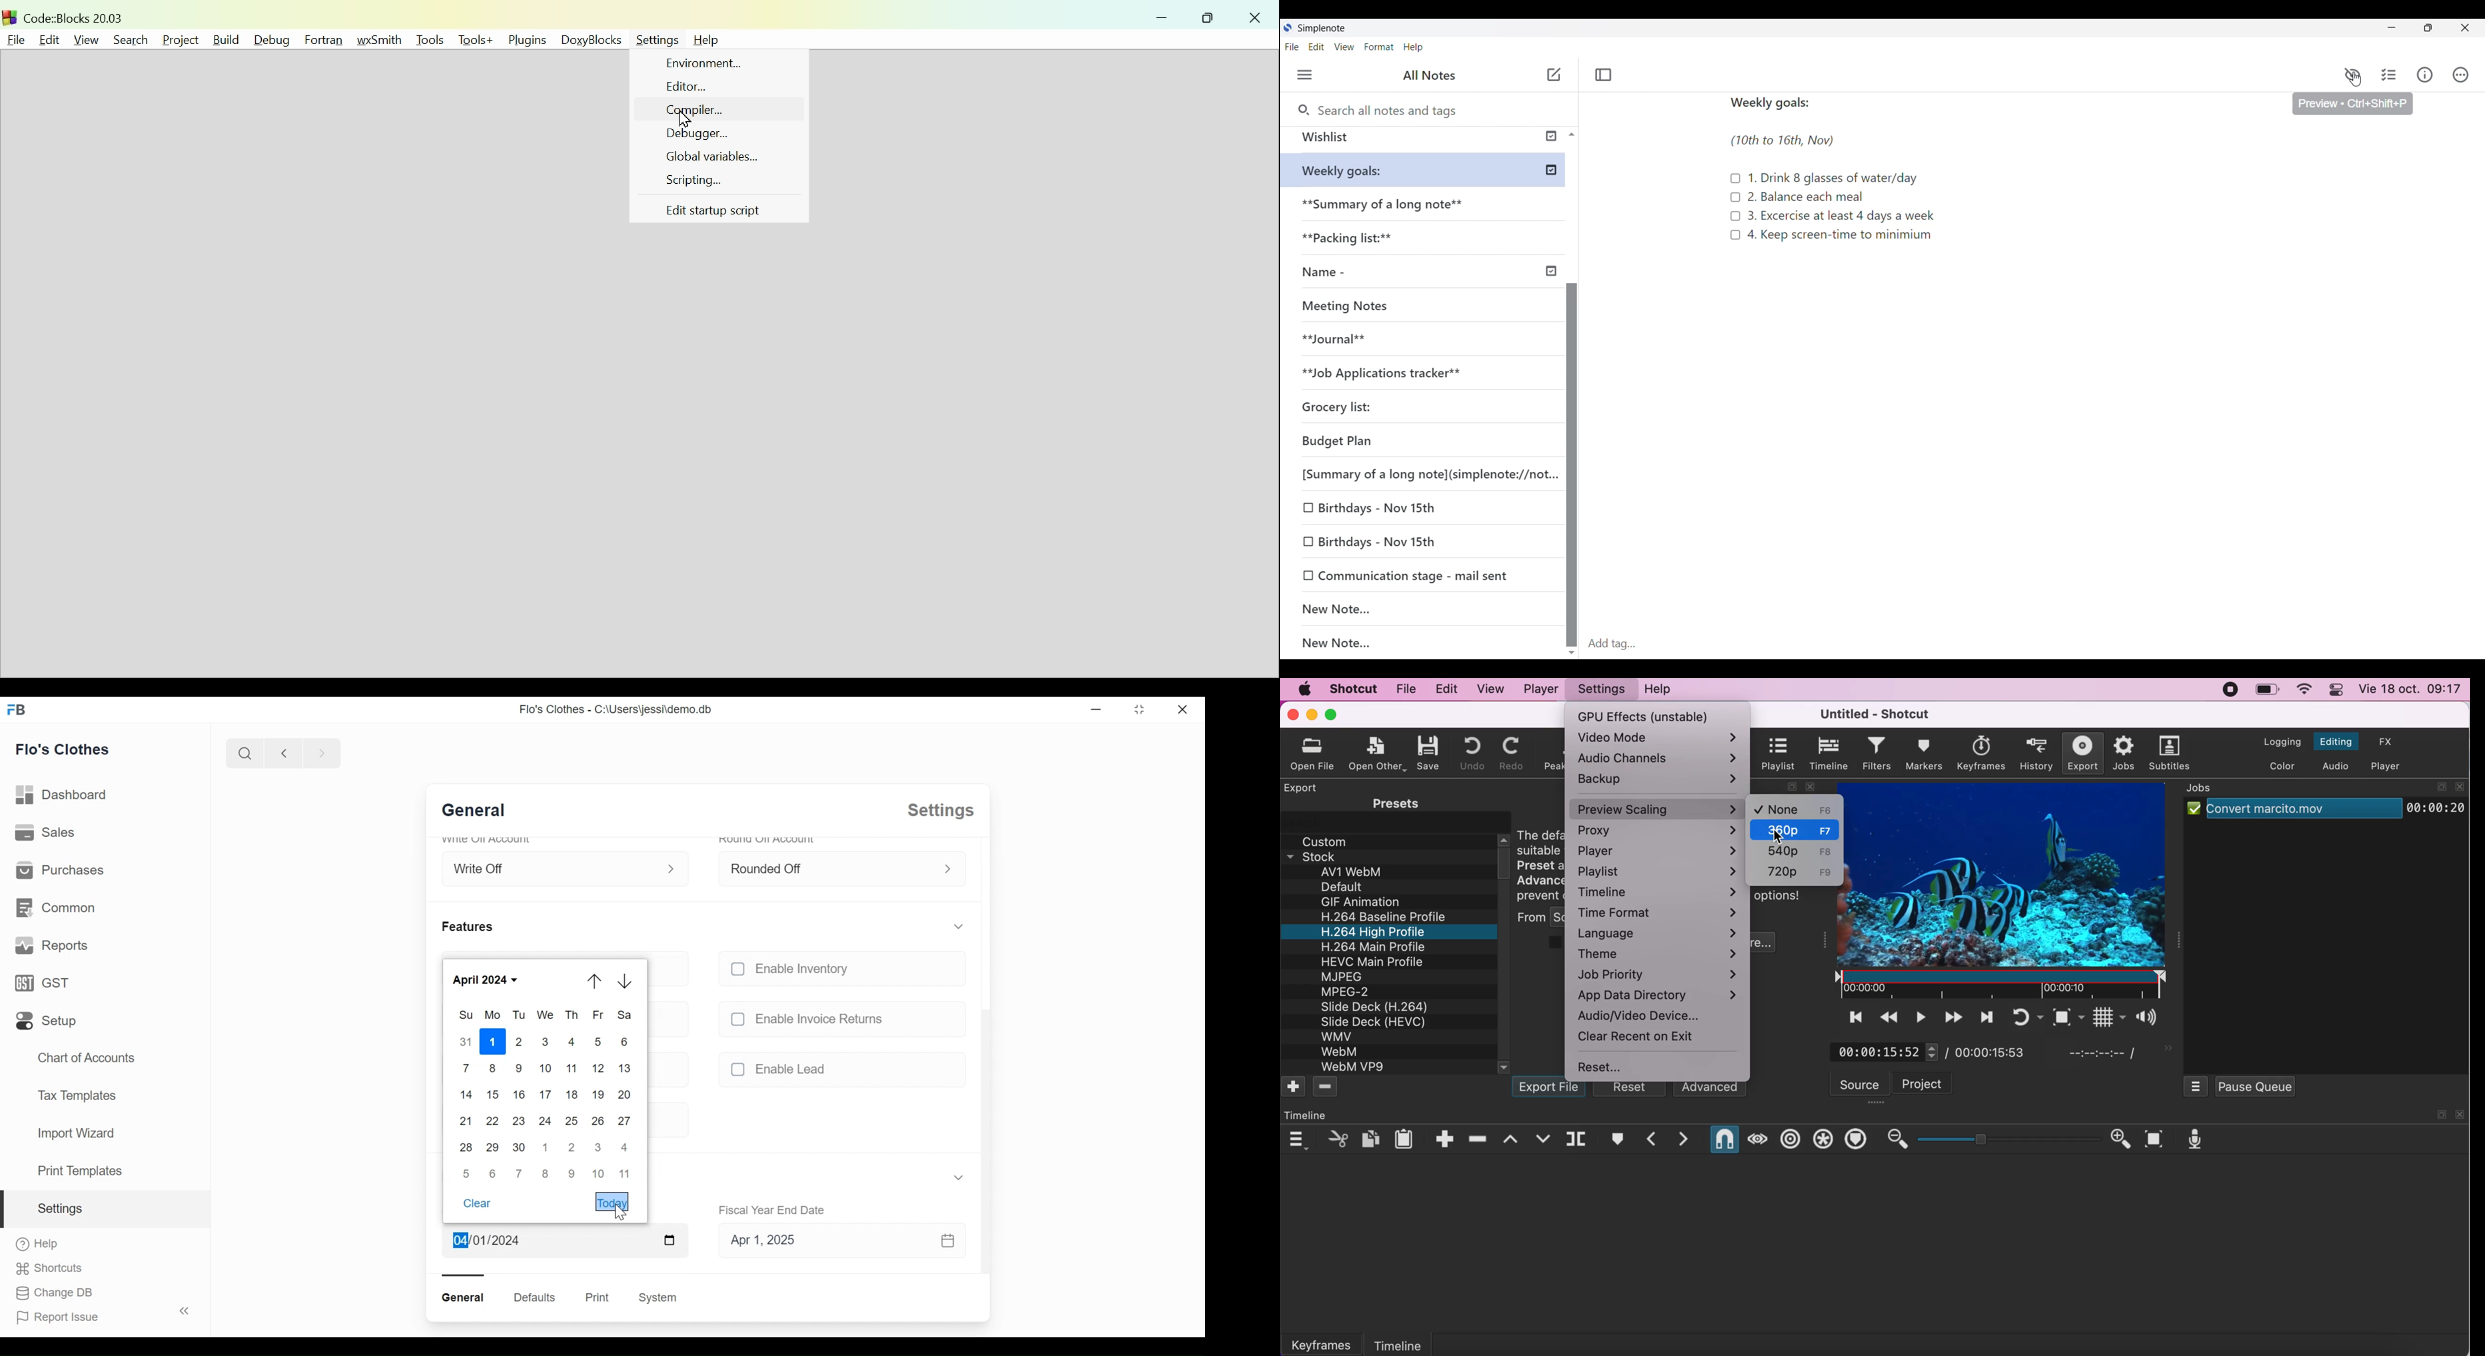 Image resolution: width=2492 pixels, height=1372 pixels. I want to click on view, so click(1489, 689).